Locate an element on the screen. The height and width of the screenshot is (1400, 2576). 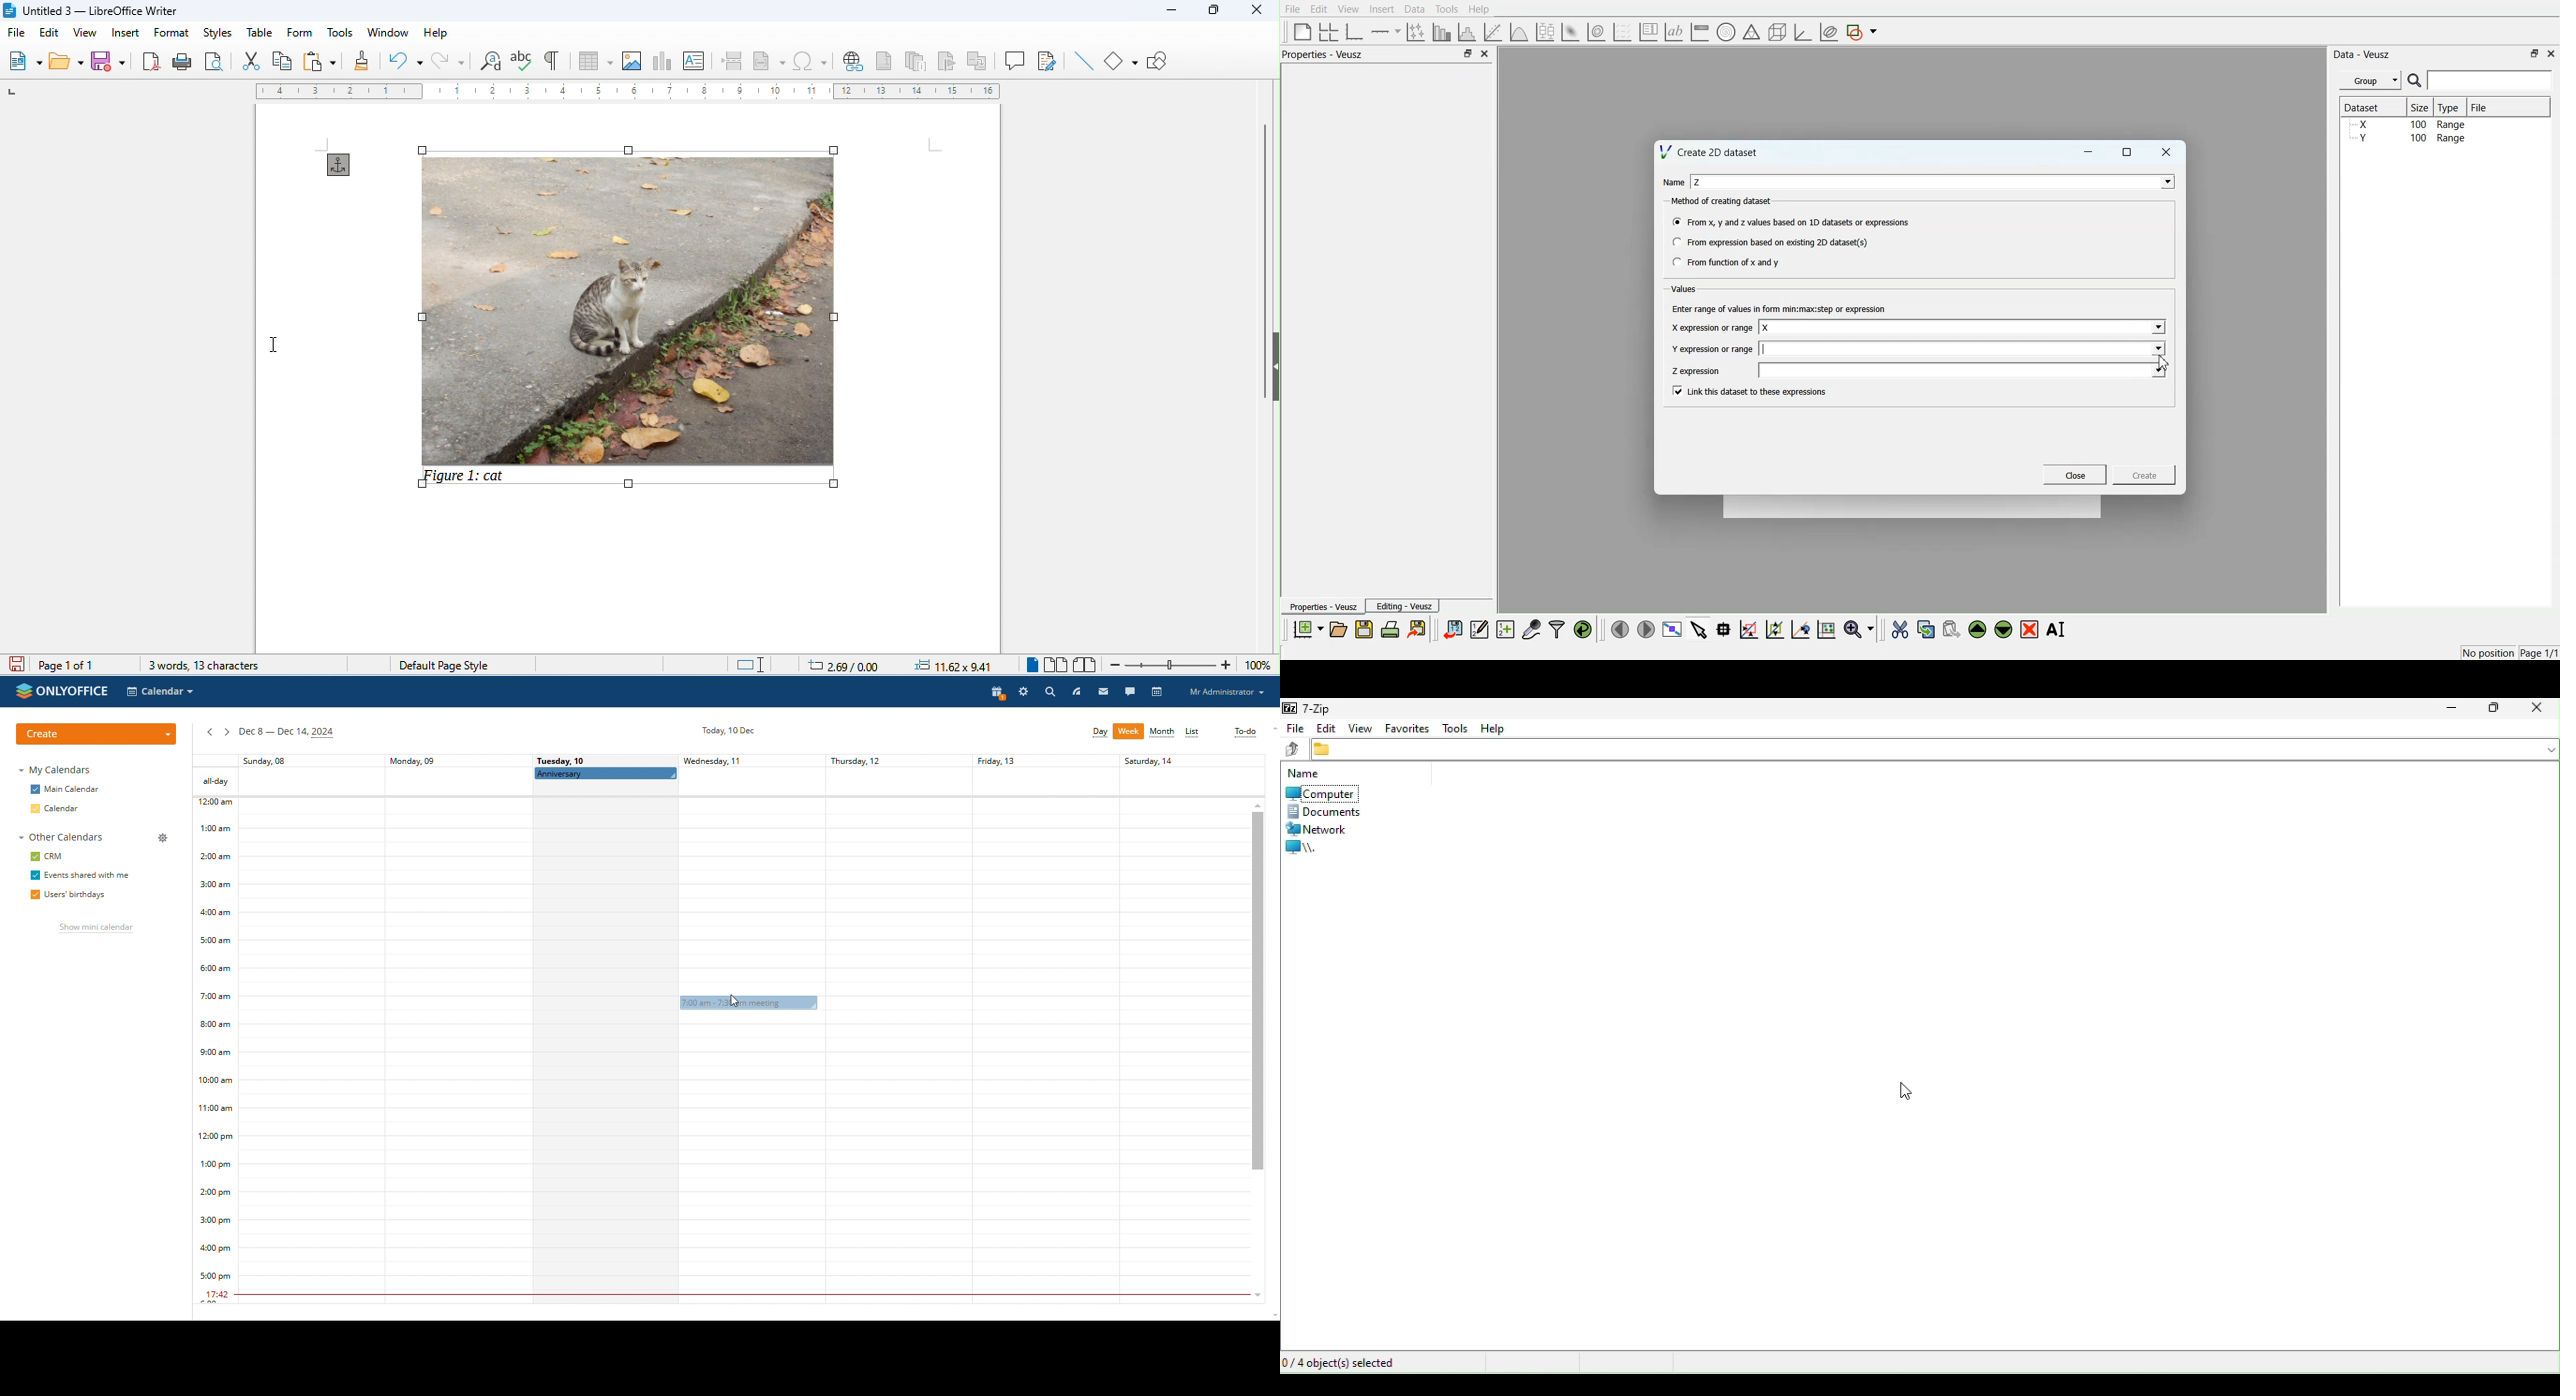
Enter name is located at coordinates (1935, 181).